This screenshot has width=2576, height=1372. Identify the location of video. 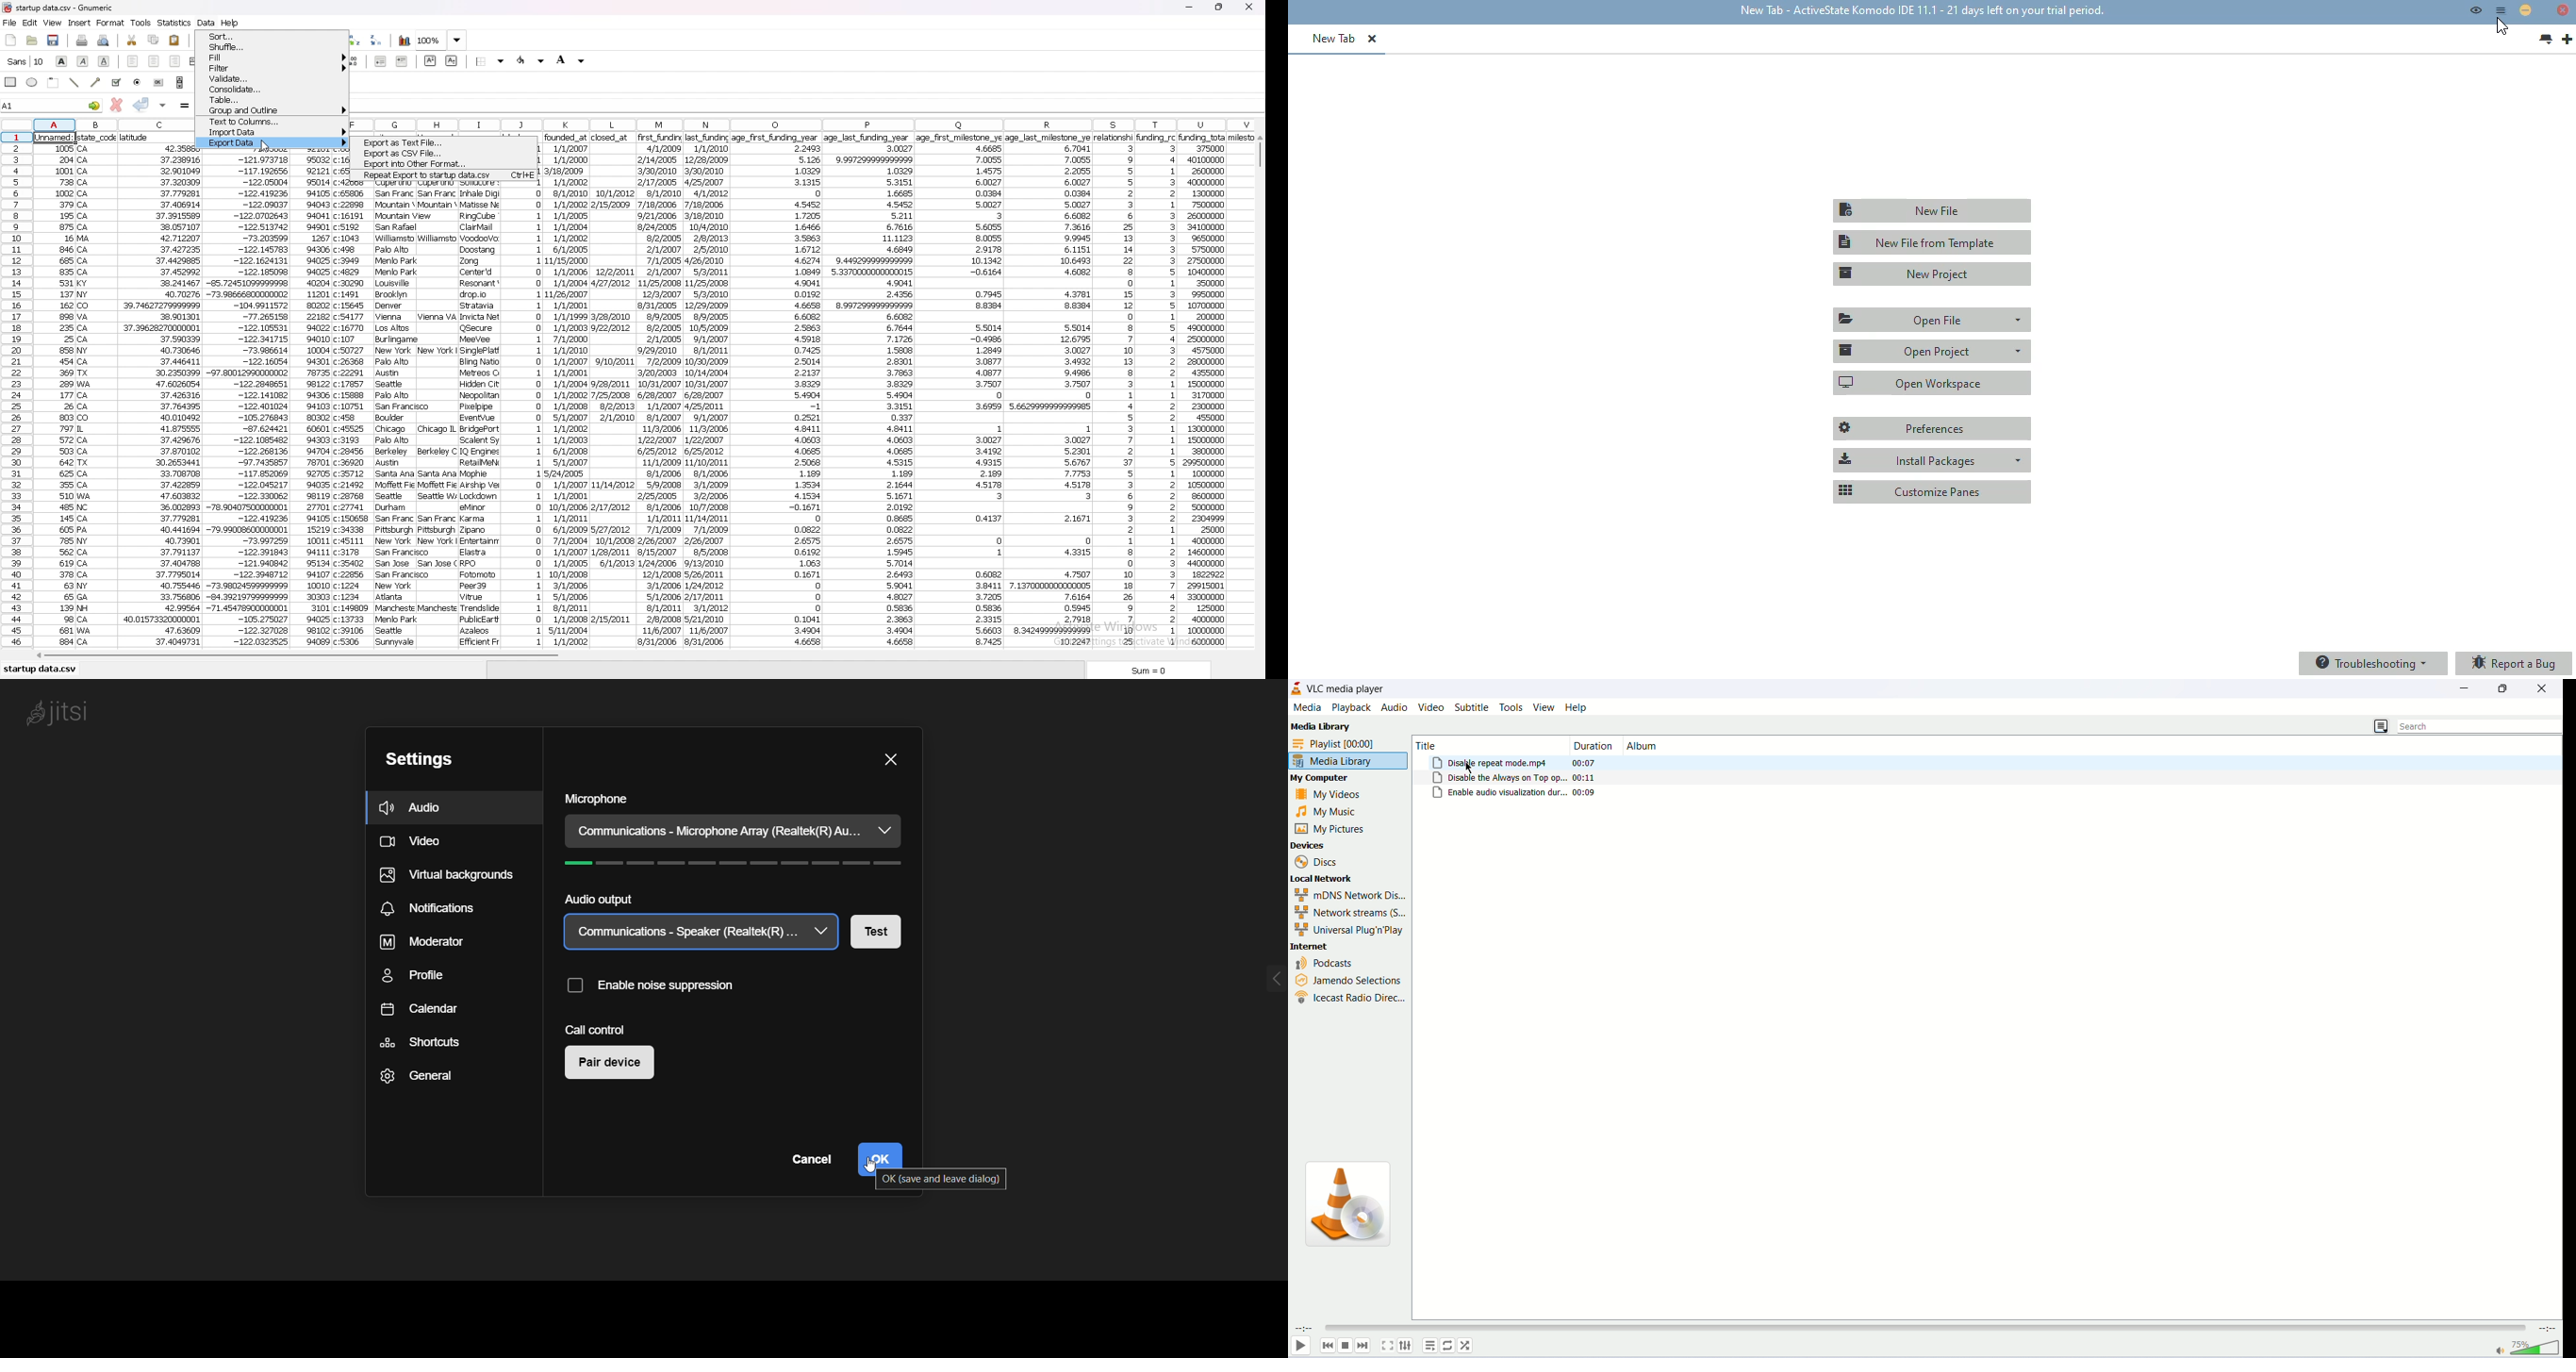
(1433, 708).